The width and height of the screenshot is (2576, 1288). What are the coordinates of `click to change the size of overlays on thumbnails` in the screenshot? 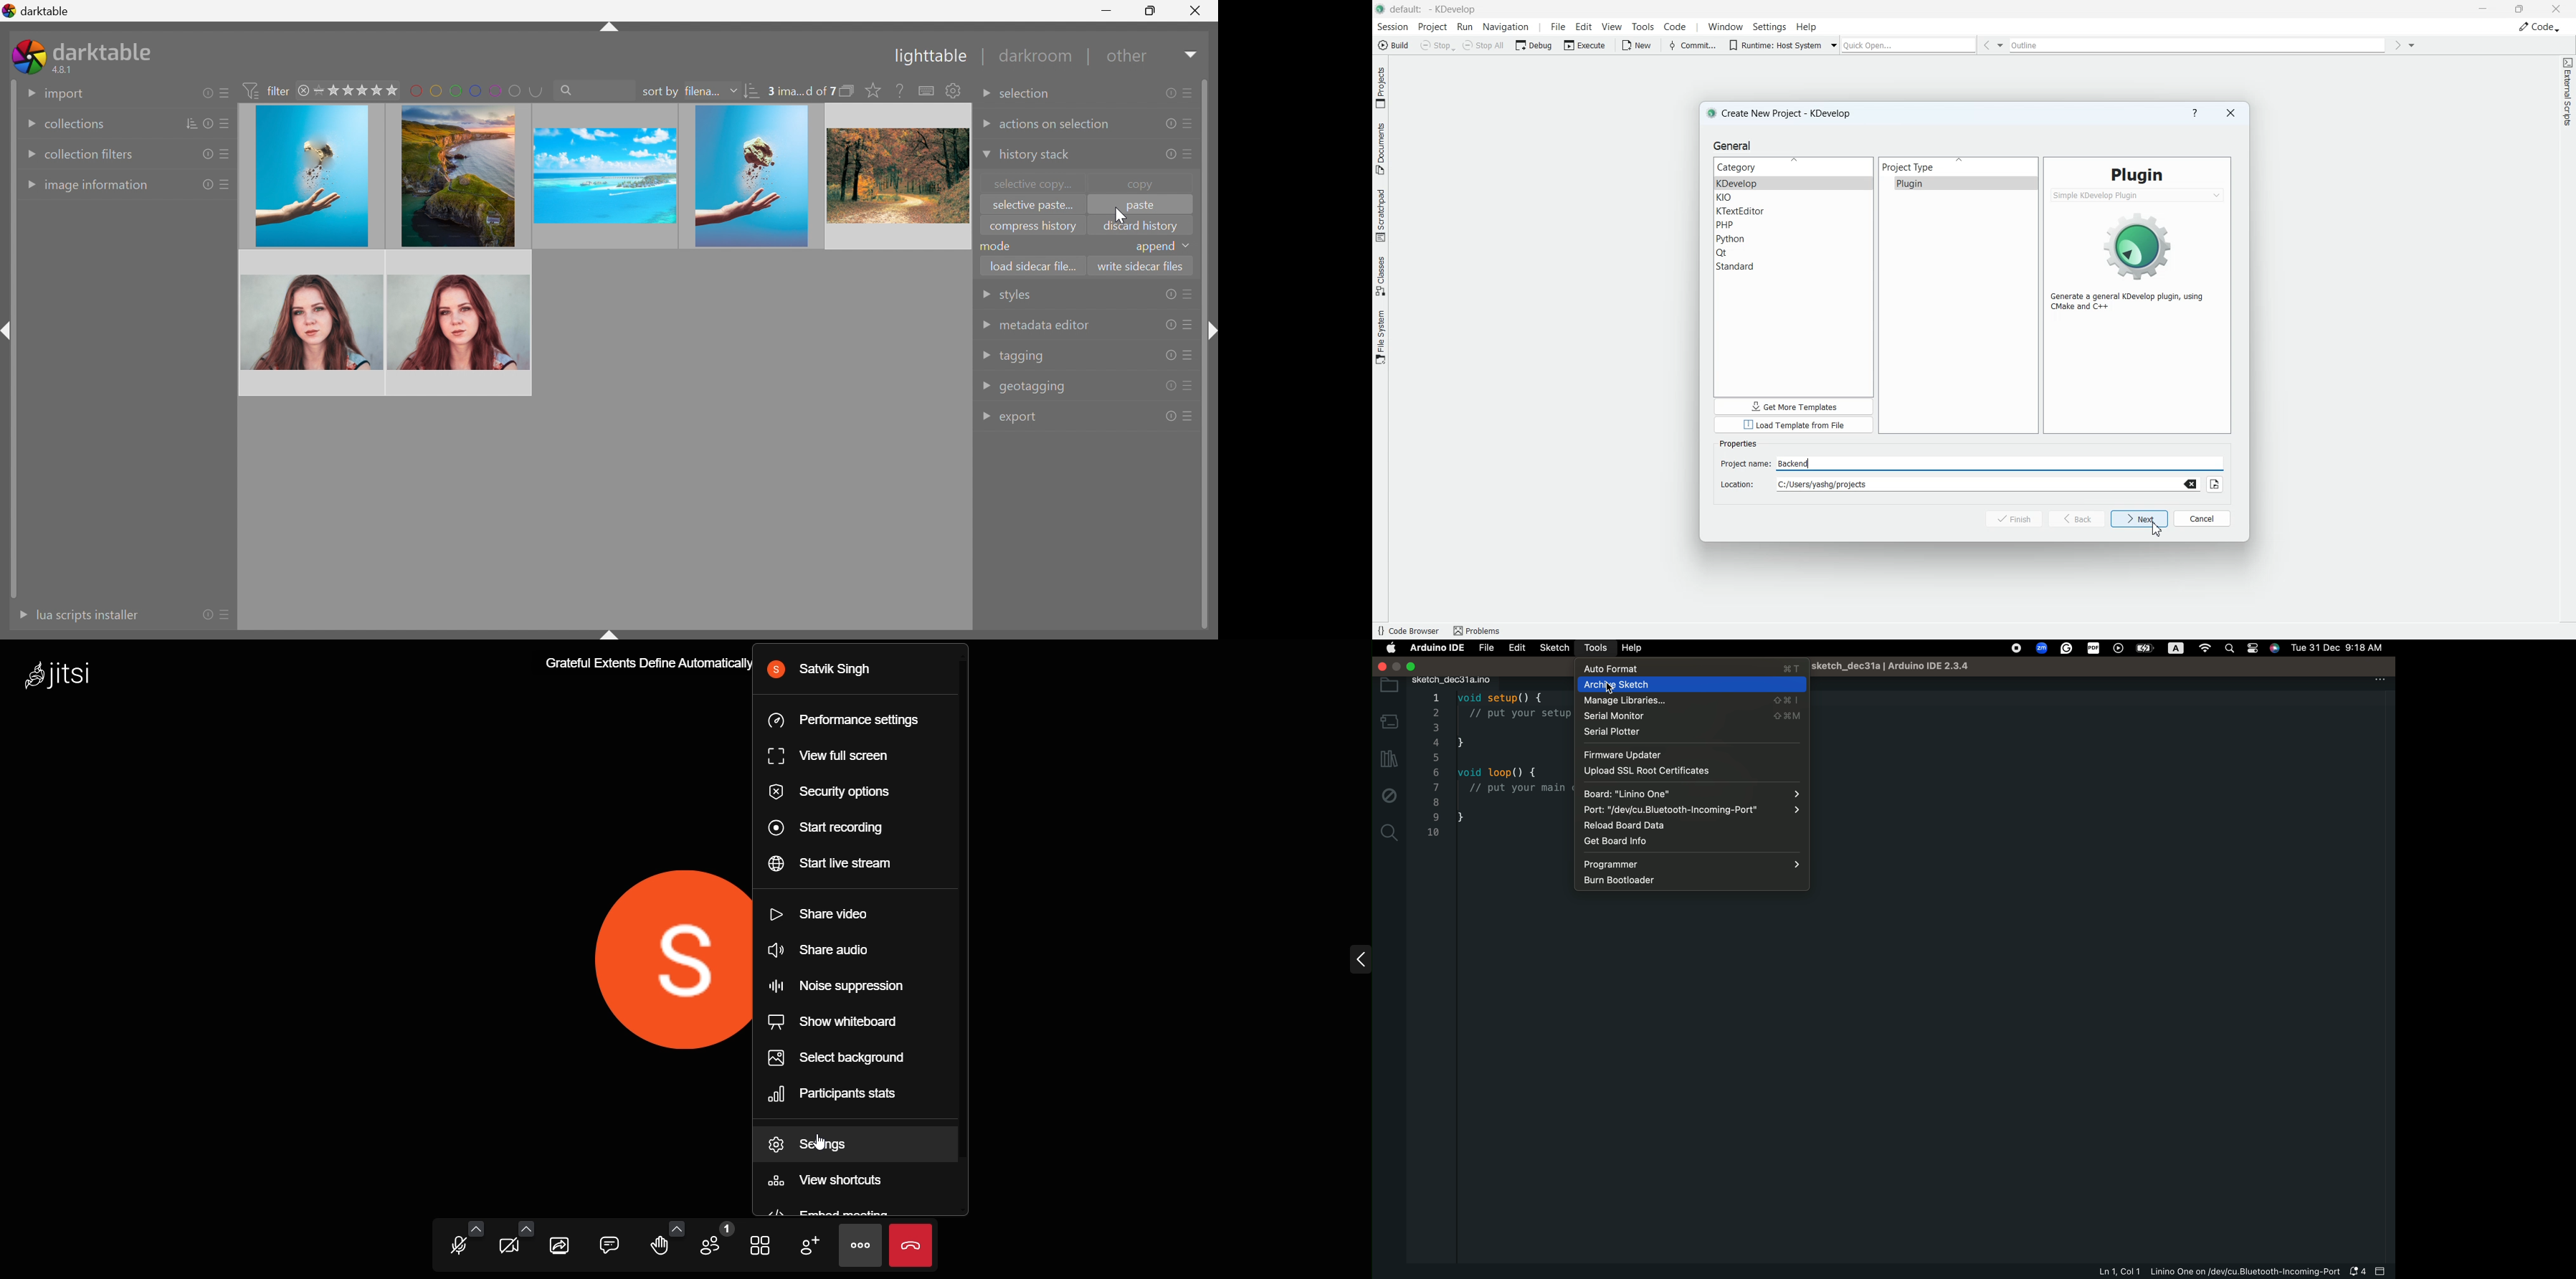 It's located at (870, 91).